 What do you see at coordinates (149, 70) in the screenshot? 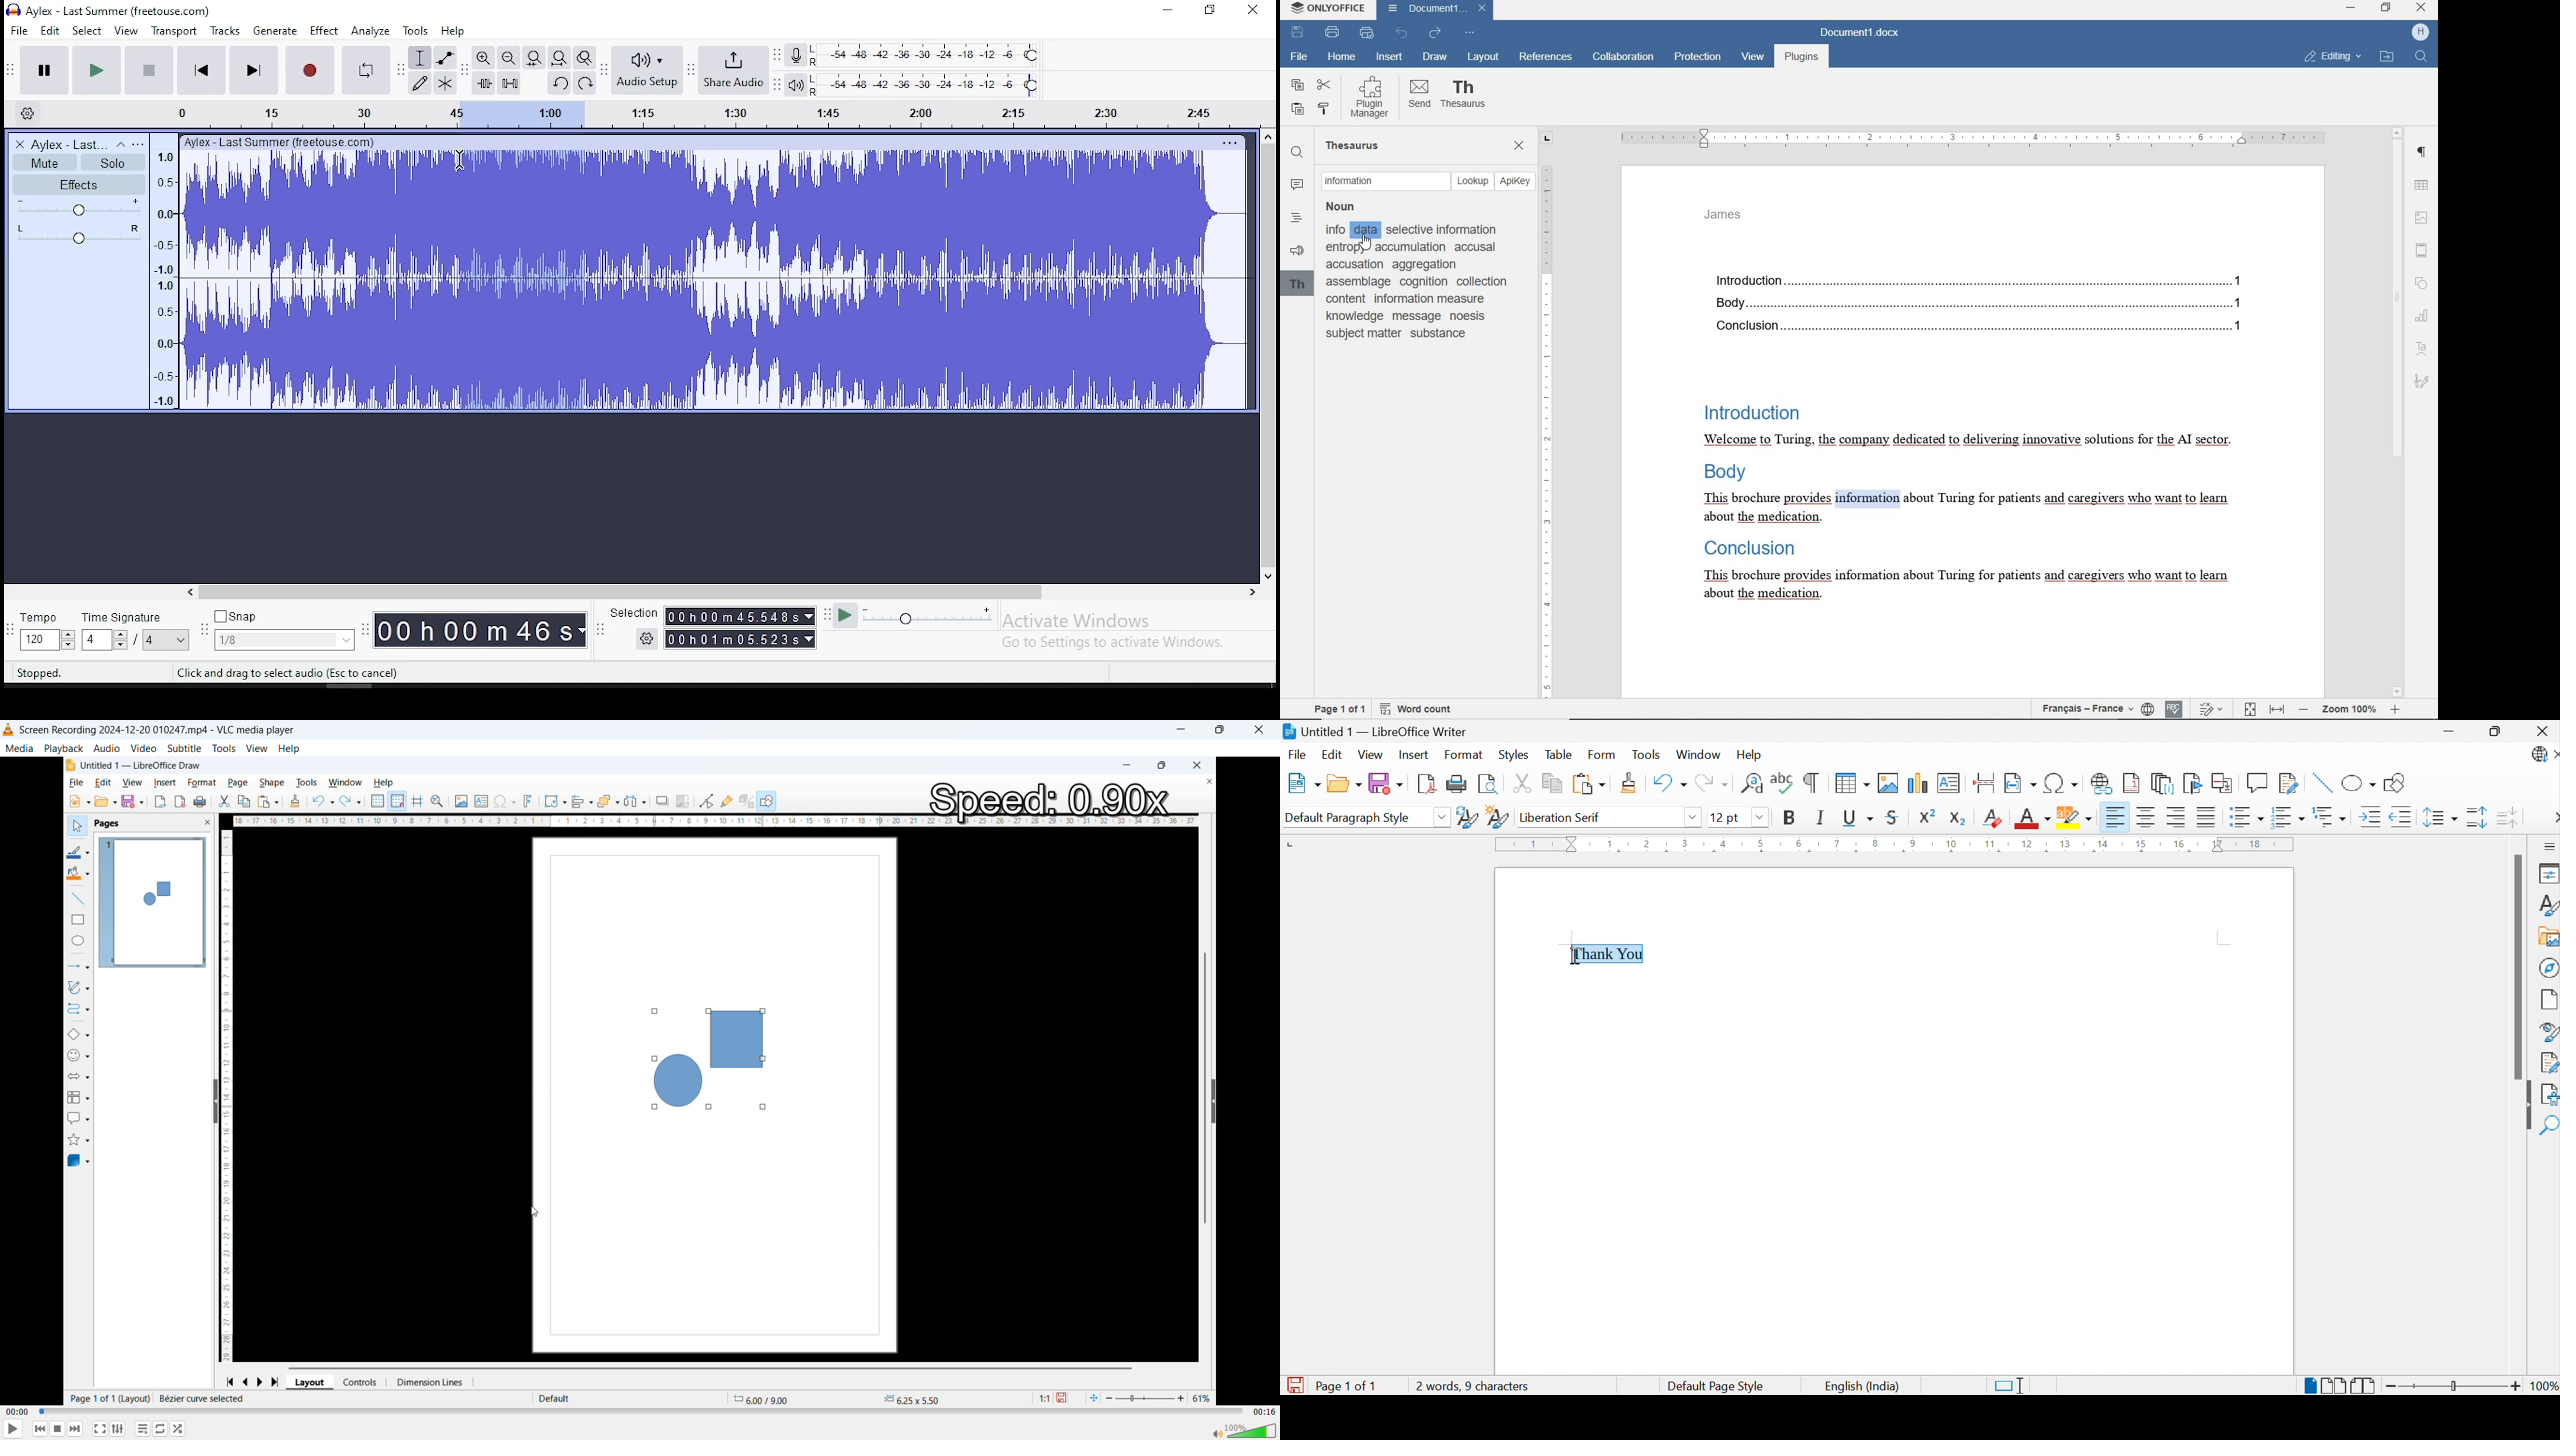
I see `stop` at bounding box center [149, 70].